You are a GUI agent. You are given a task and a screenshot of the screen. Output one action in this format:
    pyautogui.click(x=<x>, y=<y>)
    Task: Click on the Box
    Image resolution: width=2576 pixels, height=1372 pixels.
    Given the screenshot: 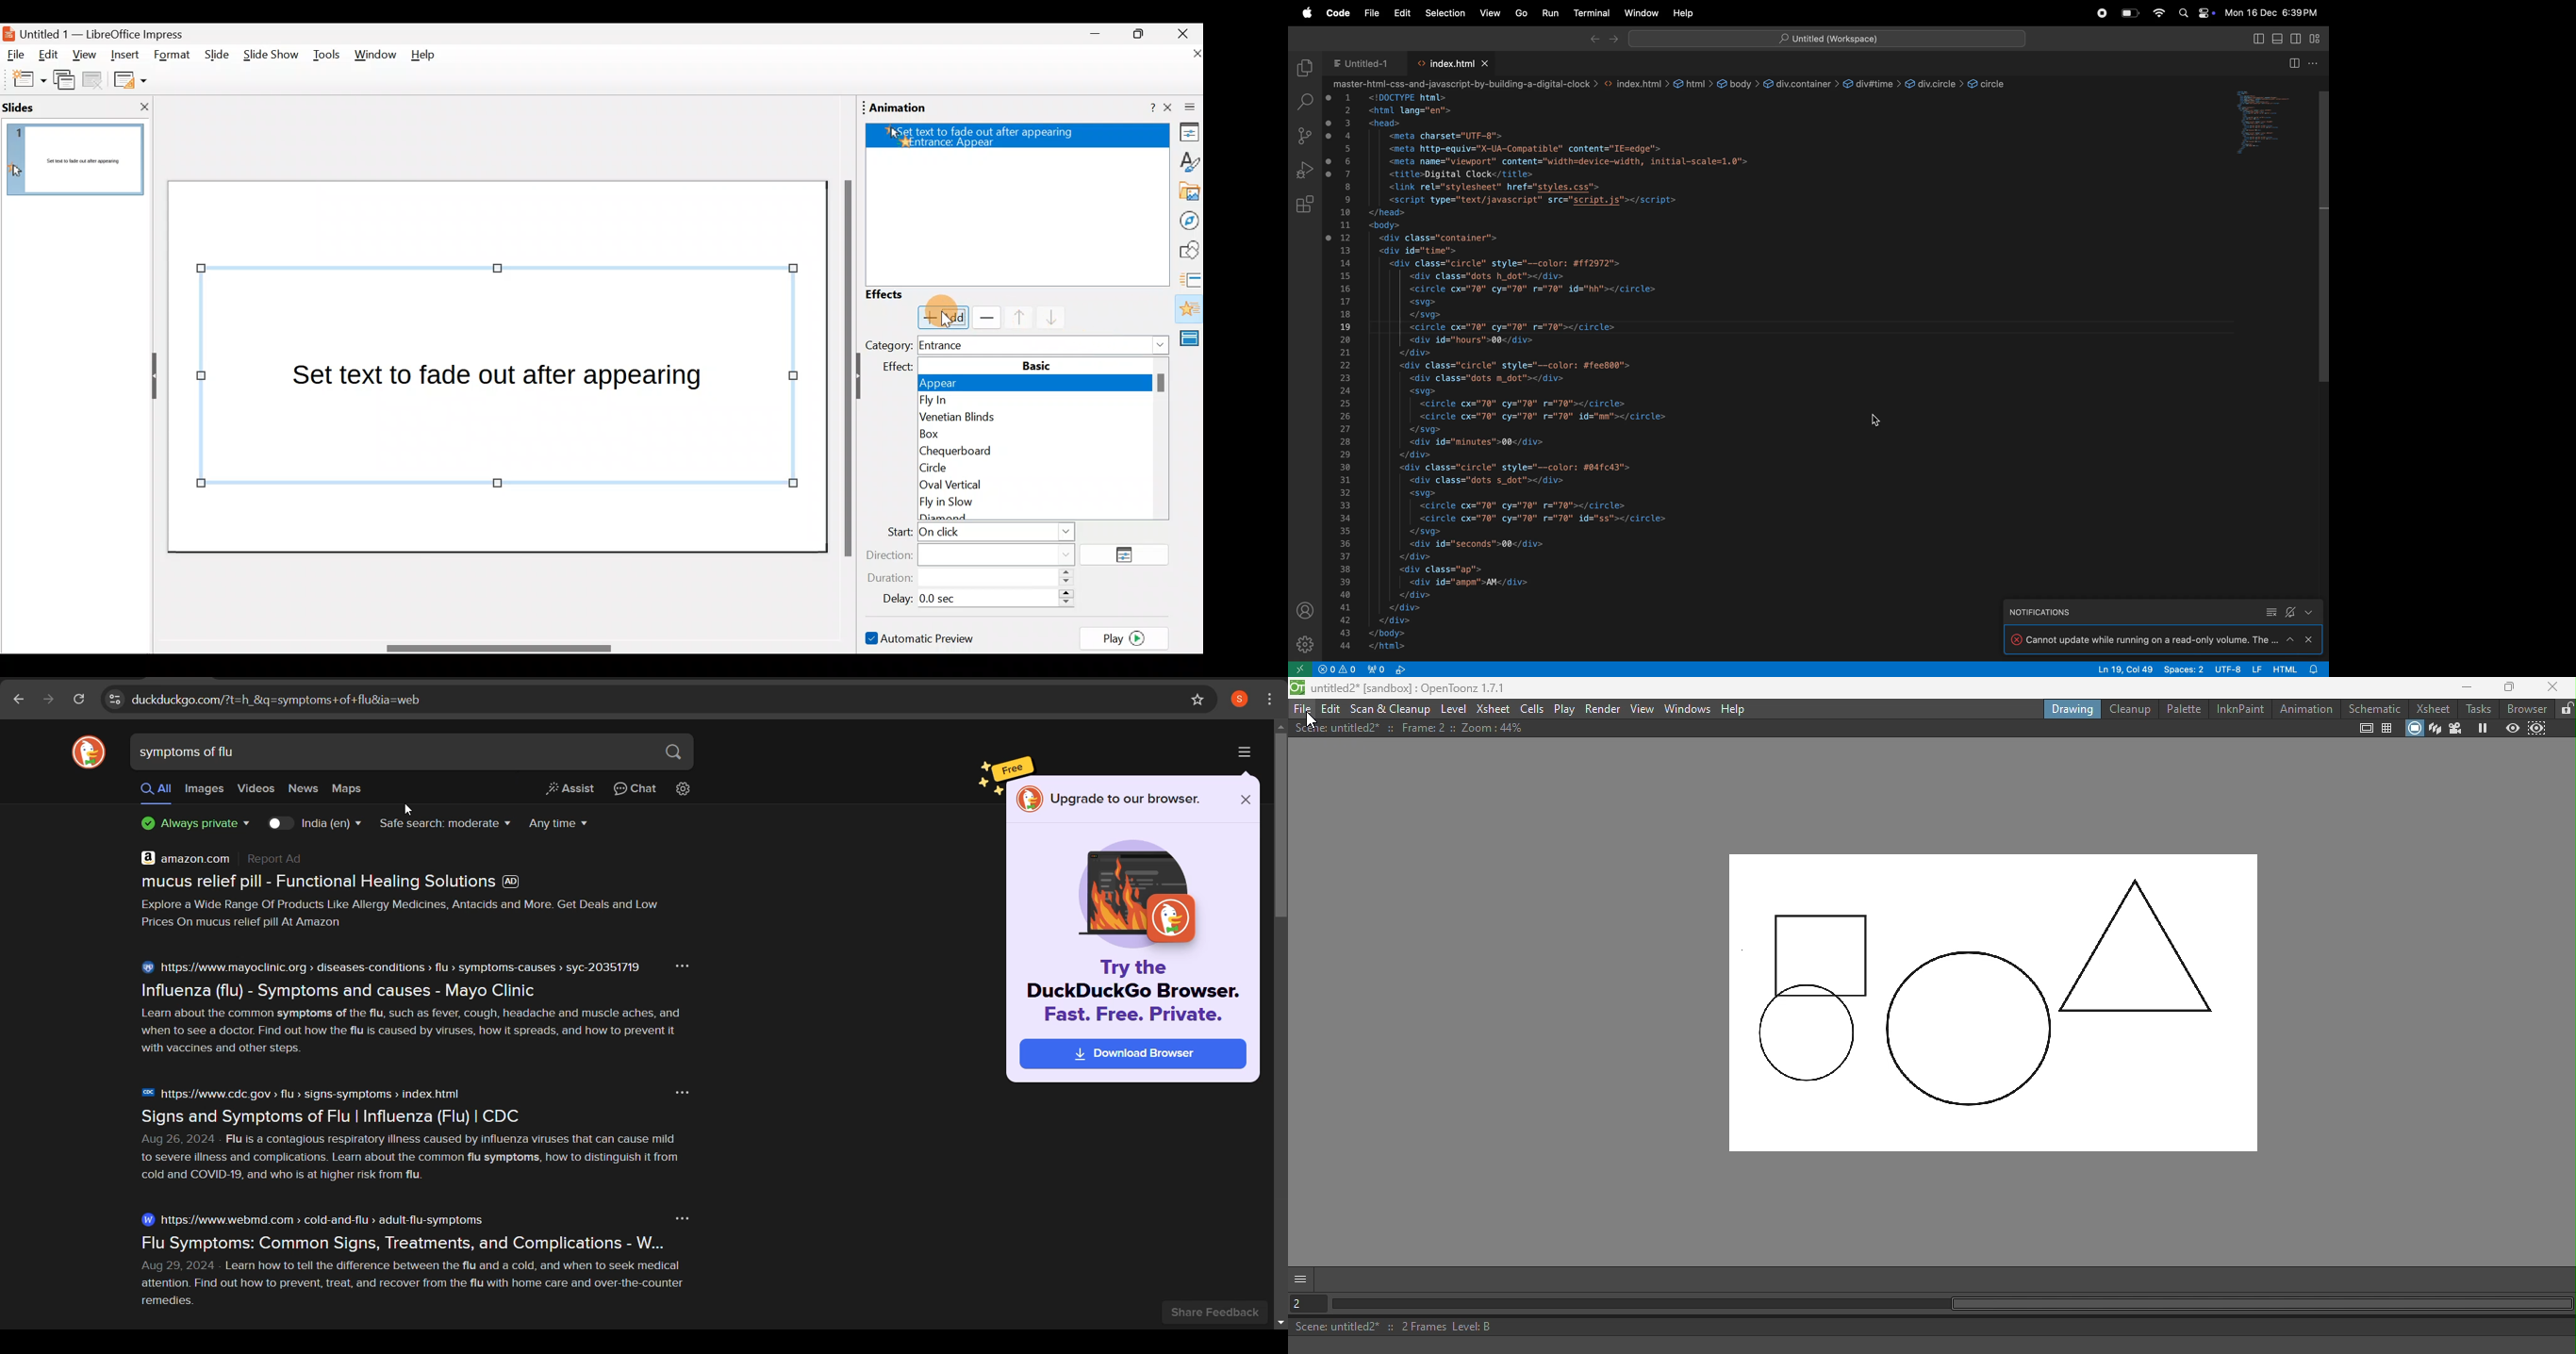 What is the action you would take?
    pyautogui.click(x=1031, y=434)
    